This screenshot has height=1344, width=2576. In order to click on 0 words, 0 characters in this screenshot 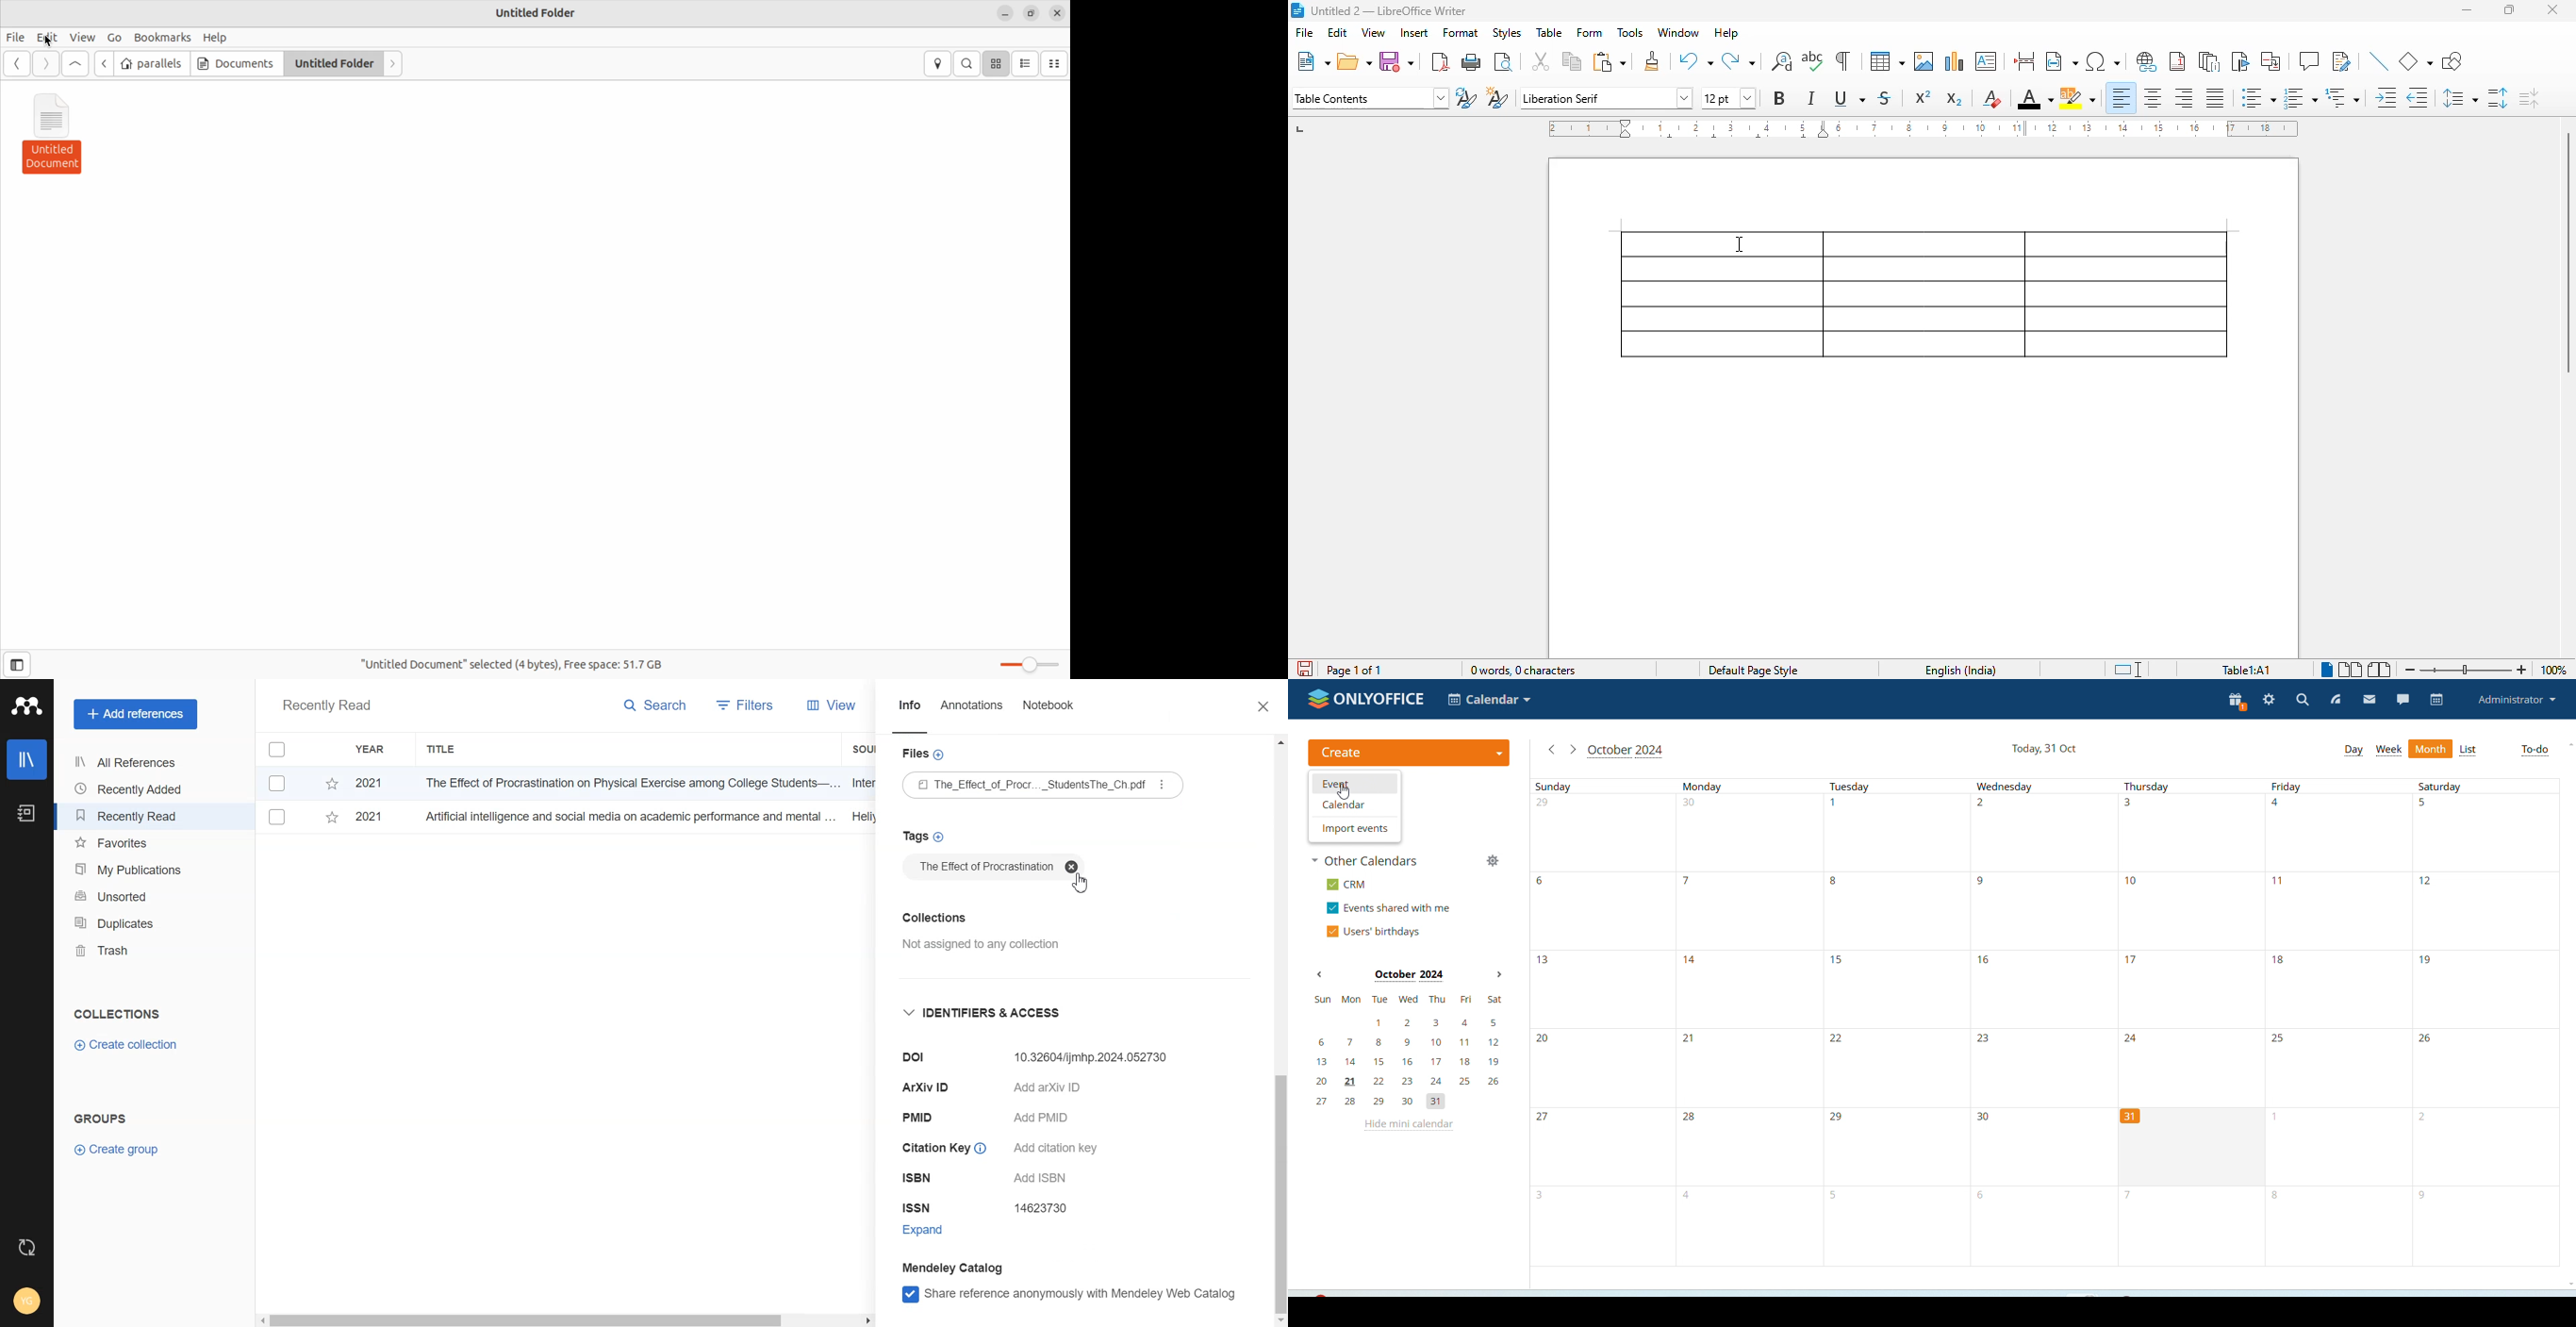, I will do `click(1522, 669)`.